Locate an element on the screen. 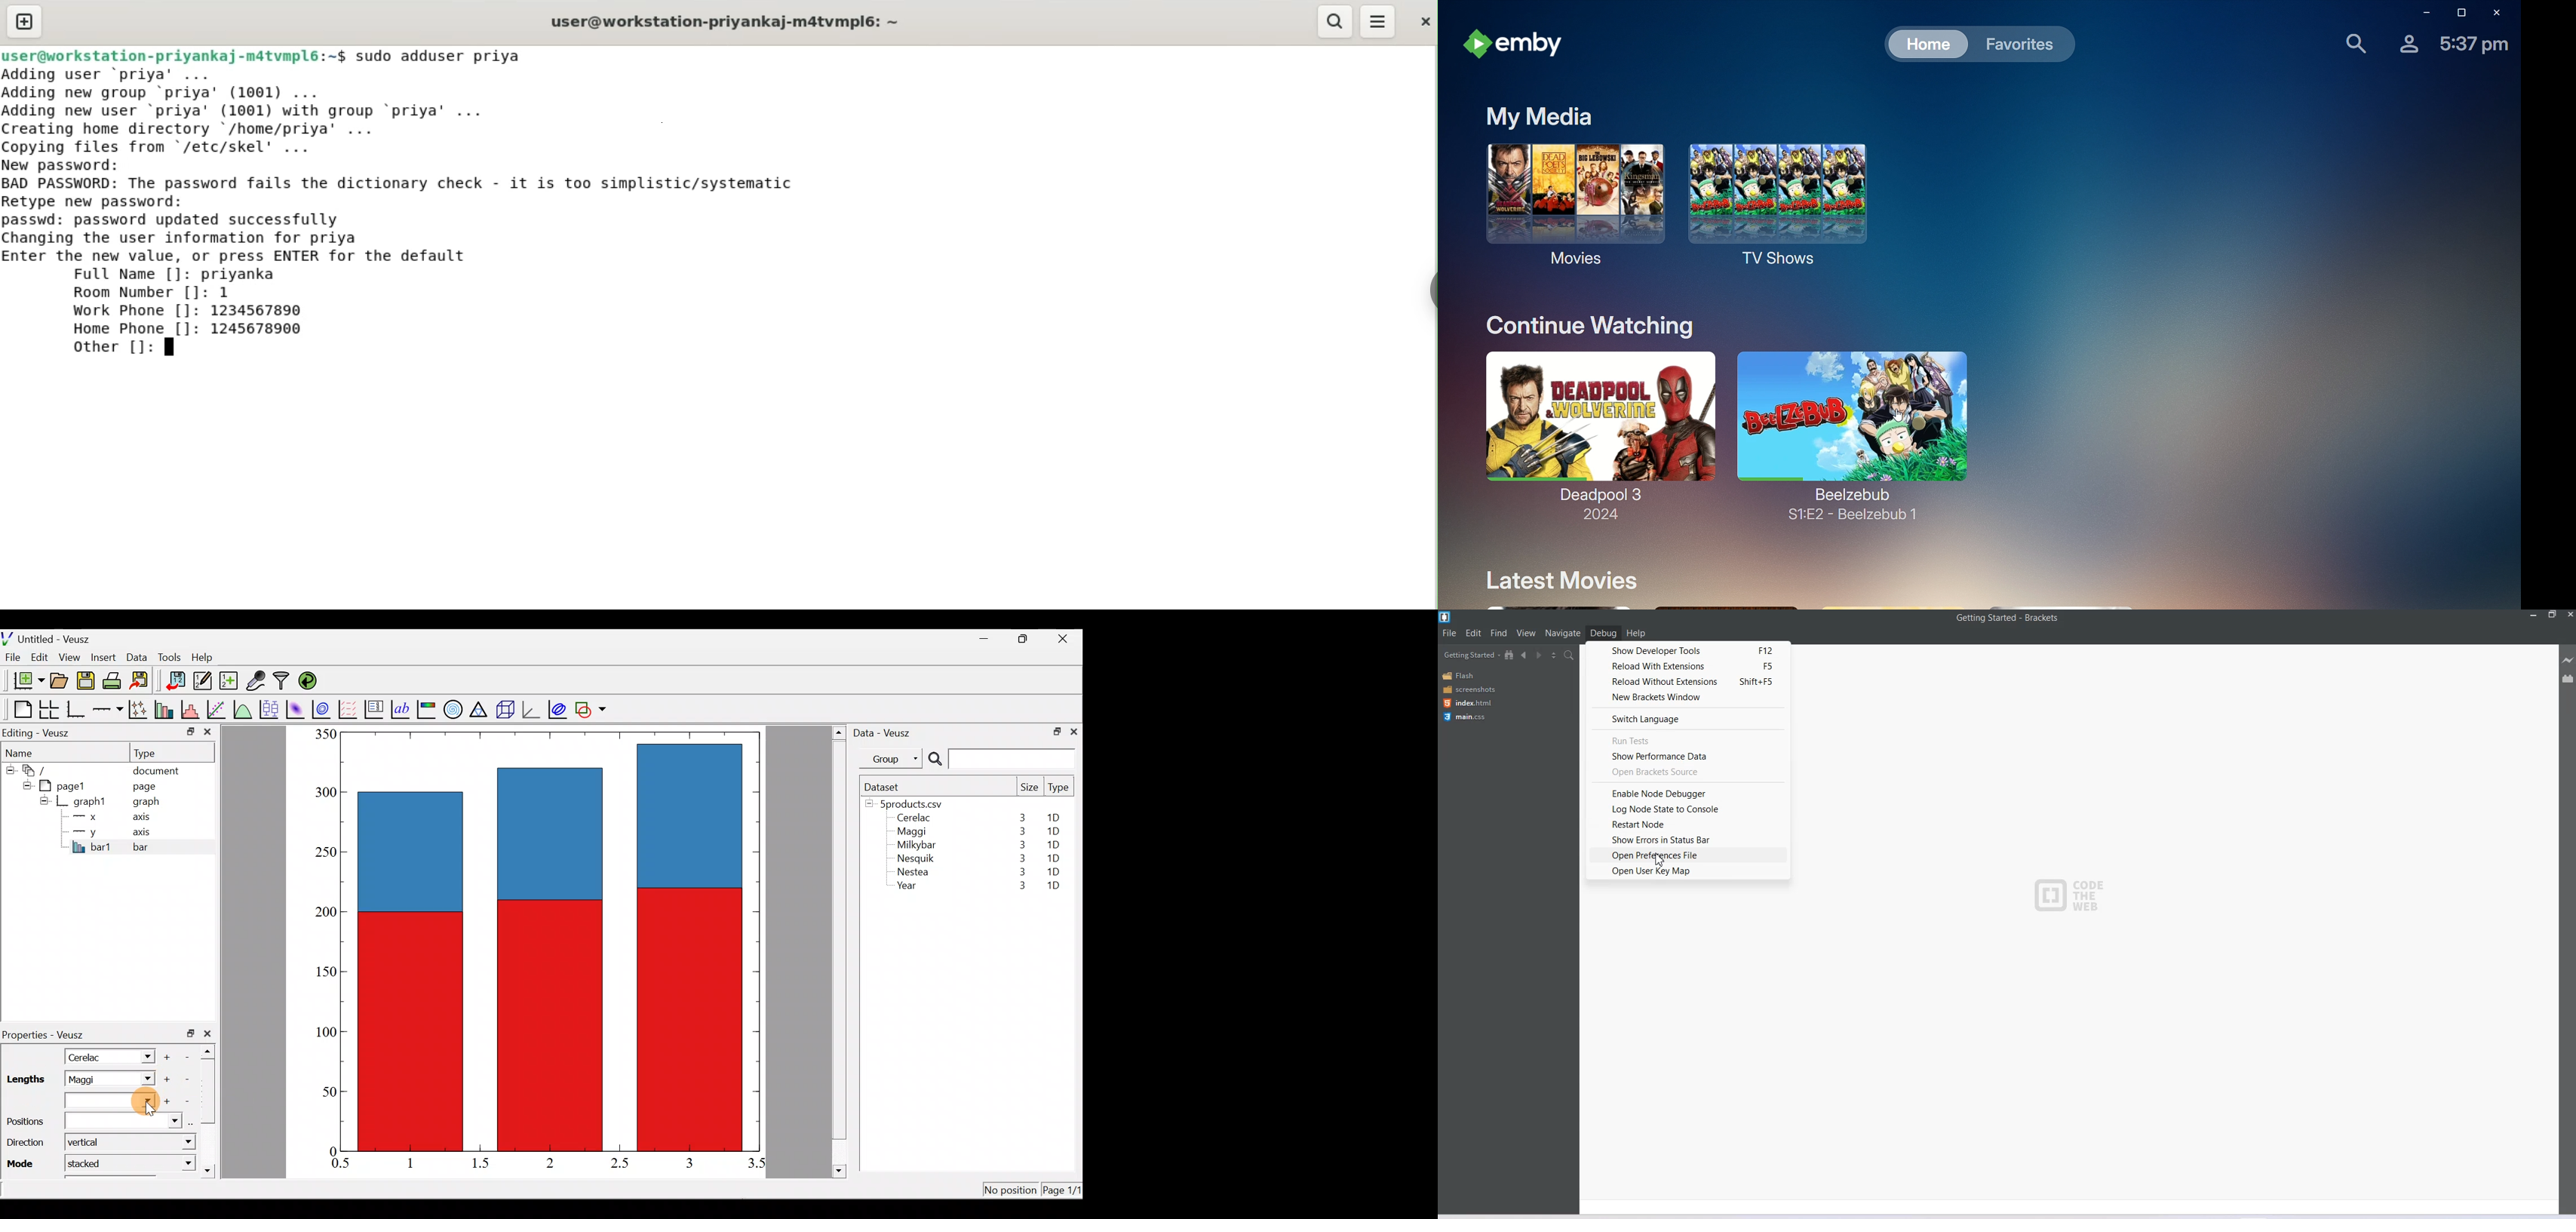 This screenshot has width=2576, height=1232. bar1 is located at coordinates (92, 847).